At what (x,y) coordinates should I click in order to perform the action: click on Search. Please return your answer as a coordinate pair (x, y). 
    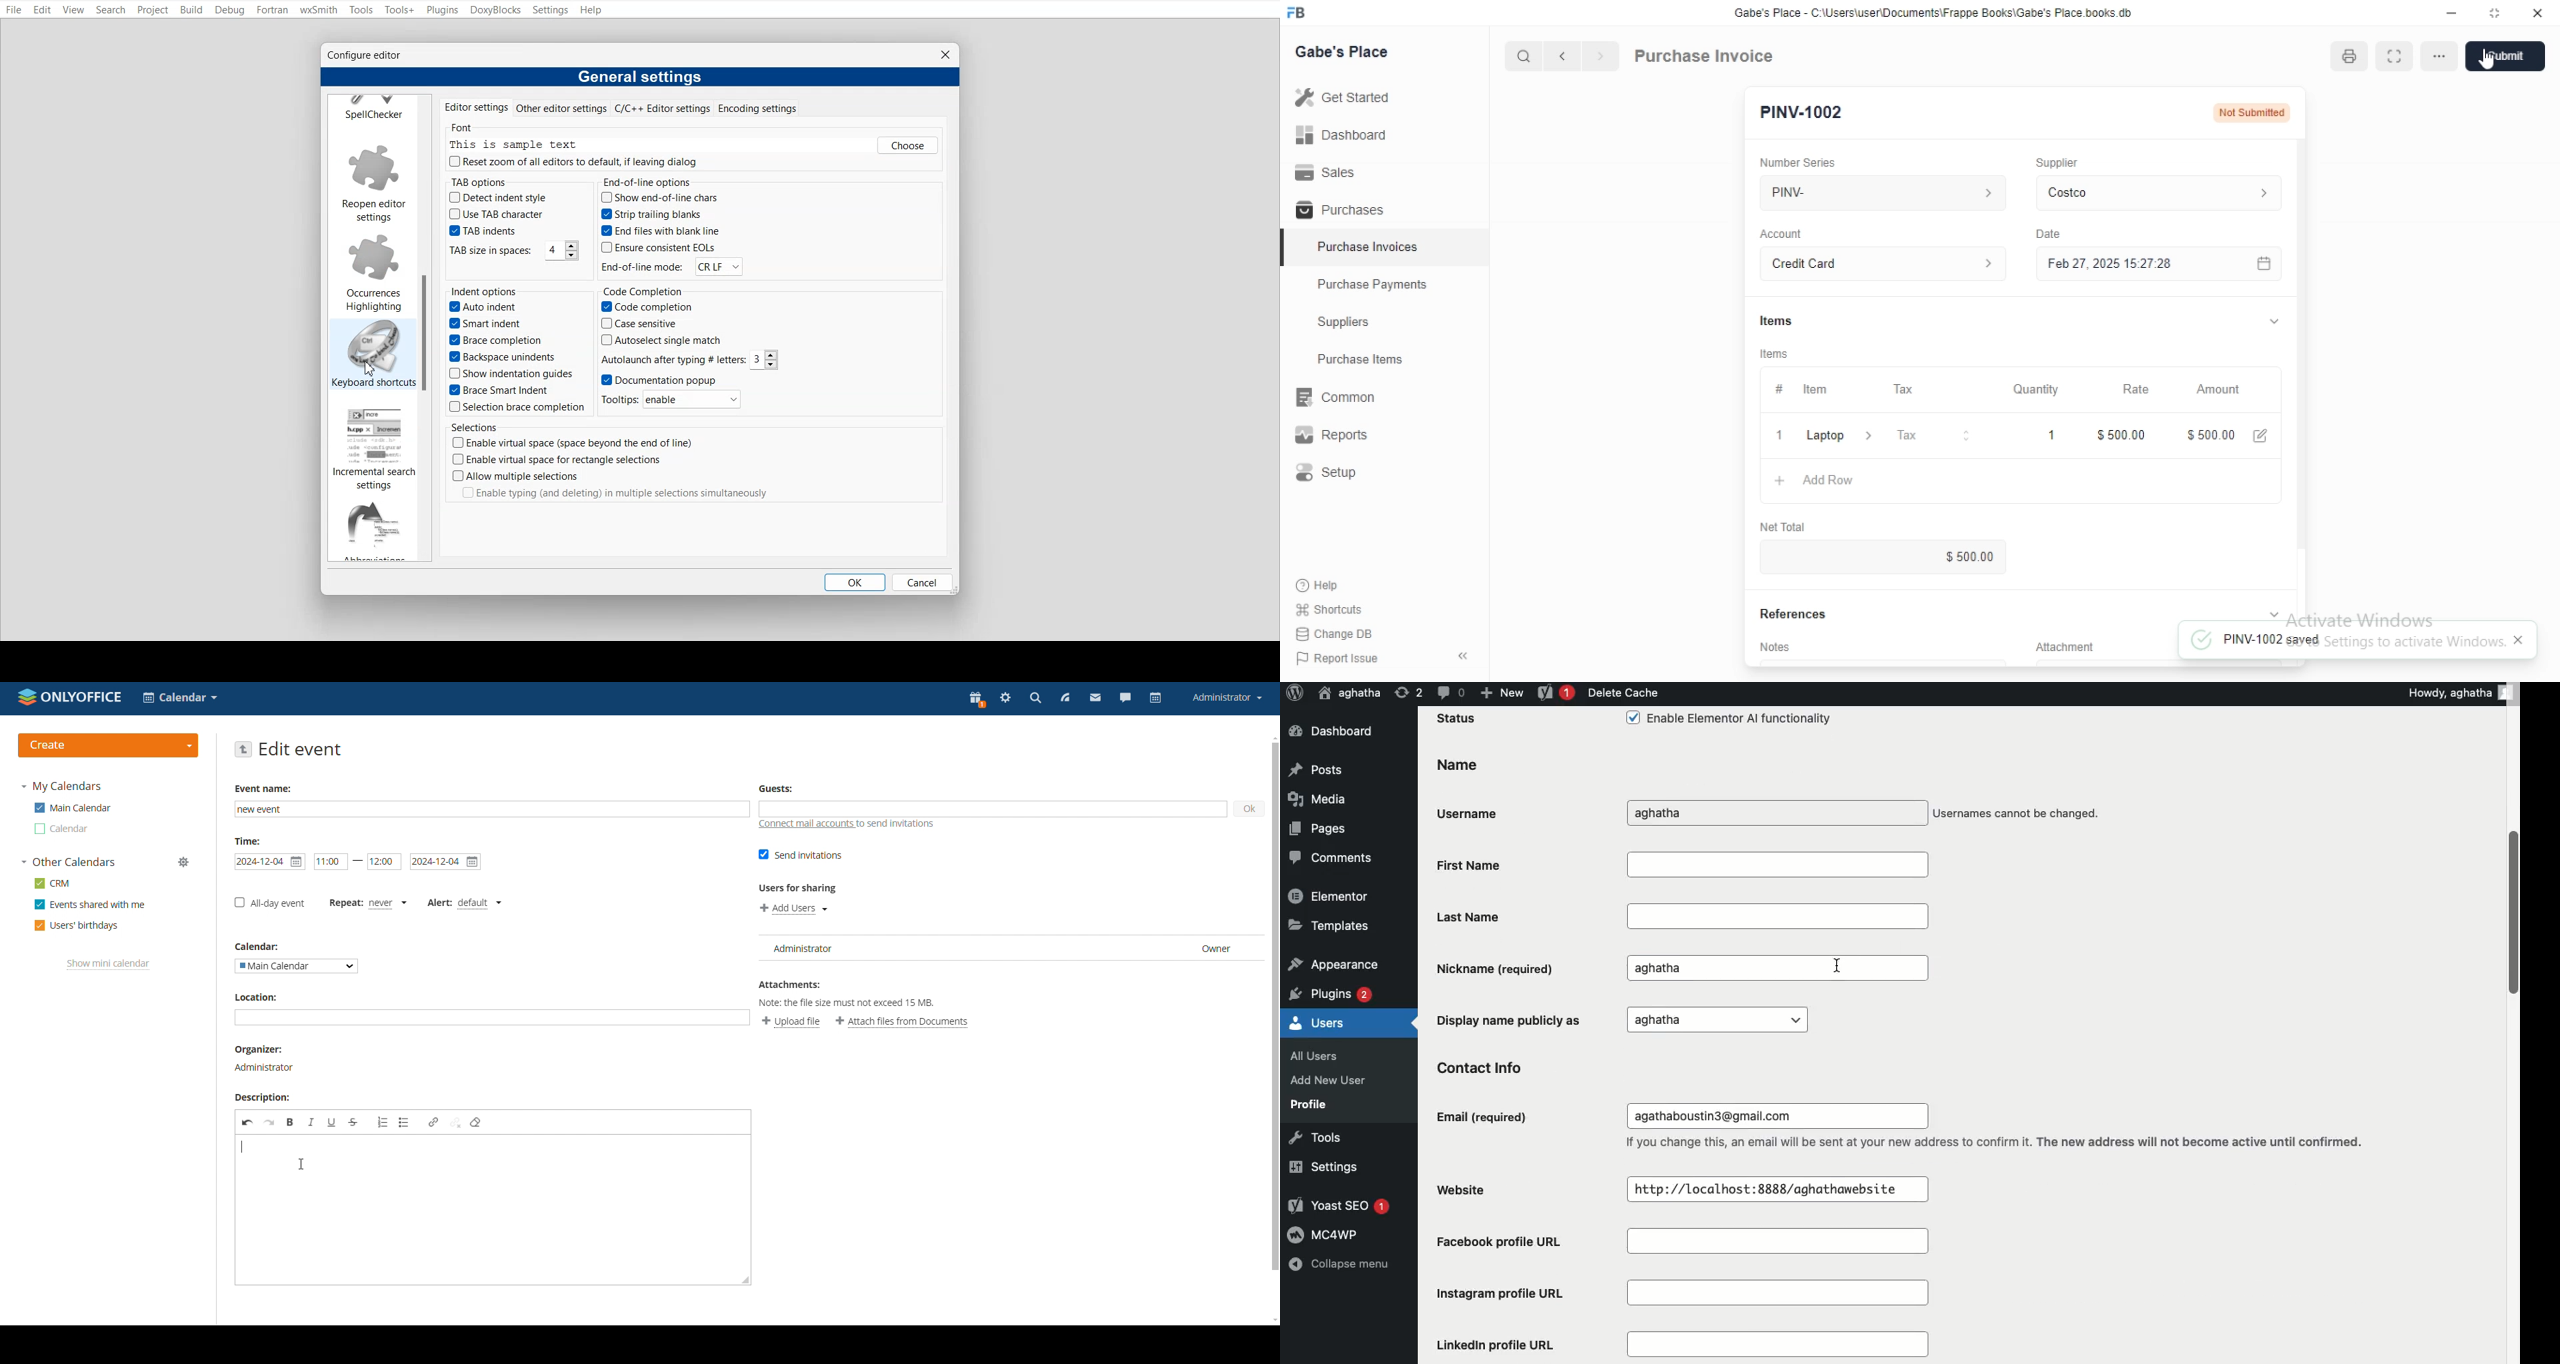
    Looking at the image, I should click on (111, 10).